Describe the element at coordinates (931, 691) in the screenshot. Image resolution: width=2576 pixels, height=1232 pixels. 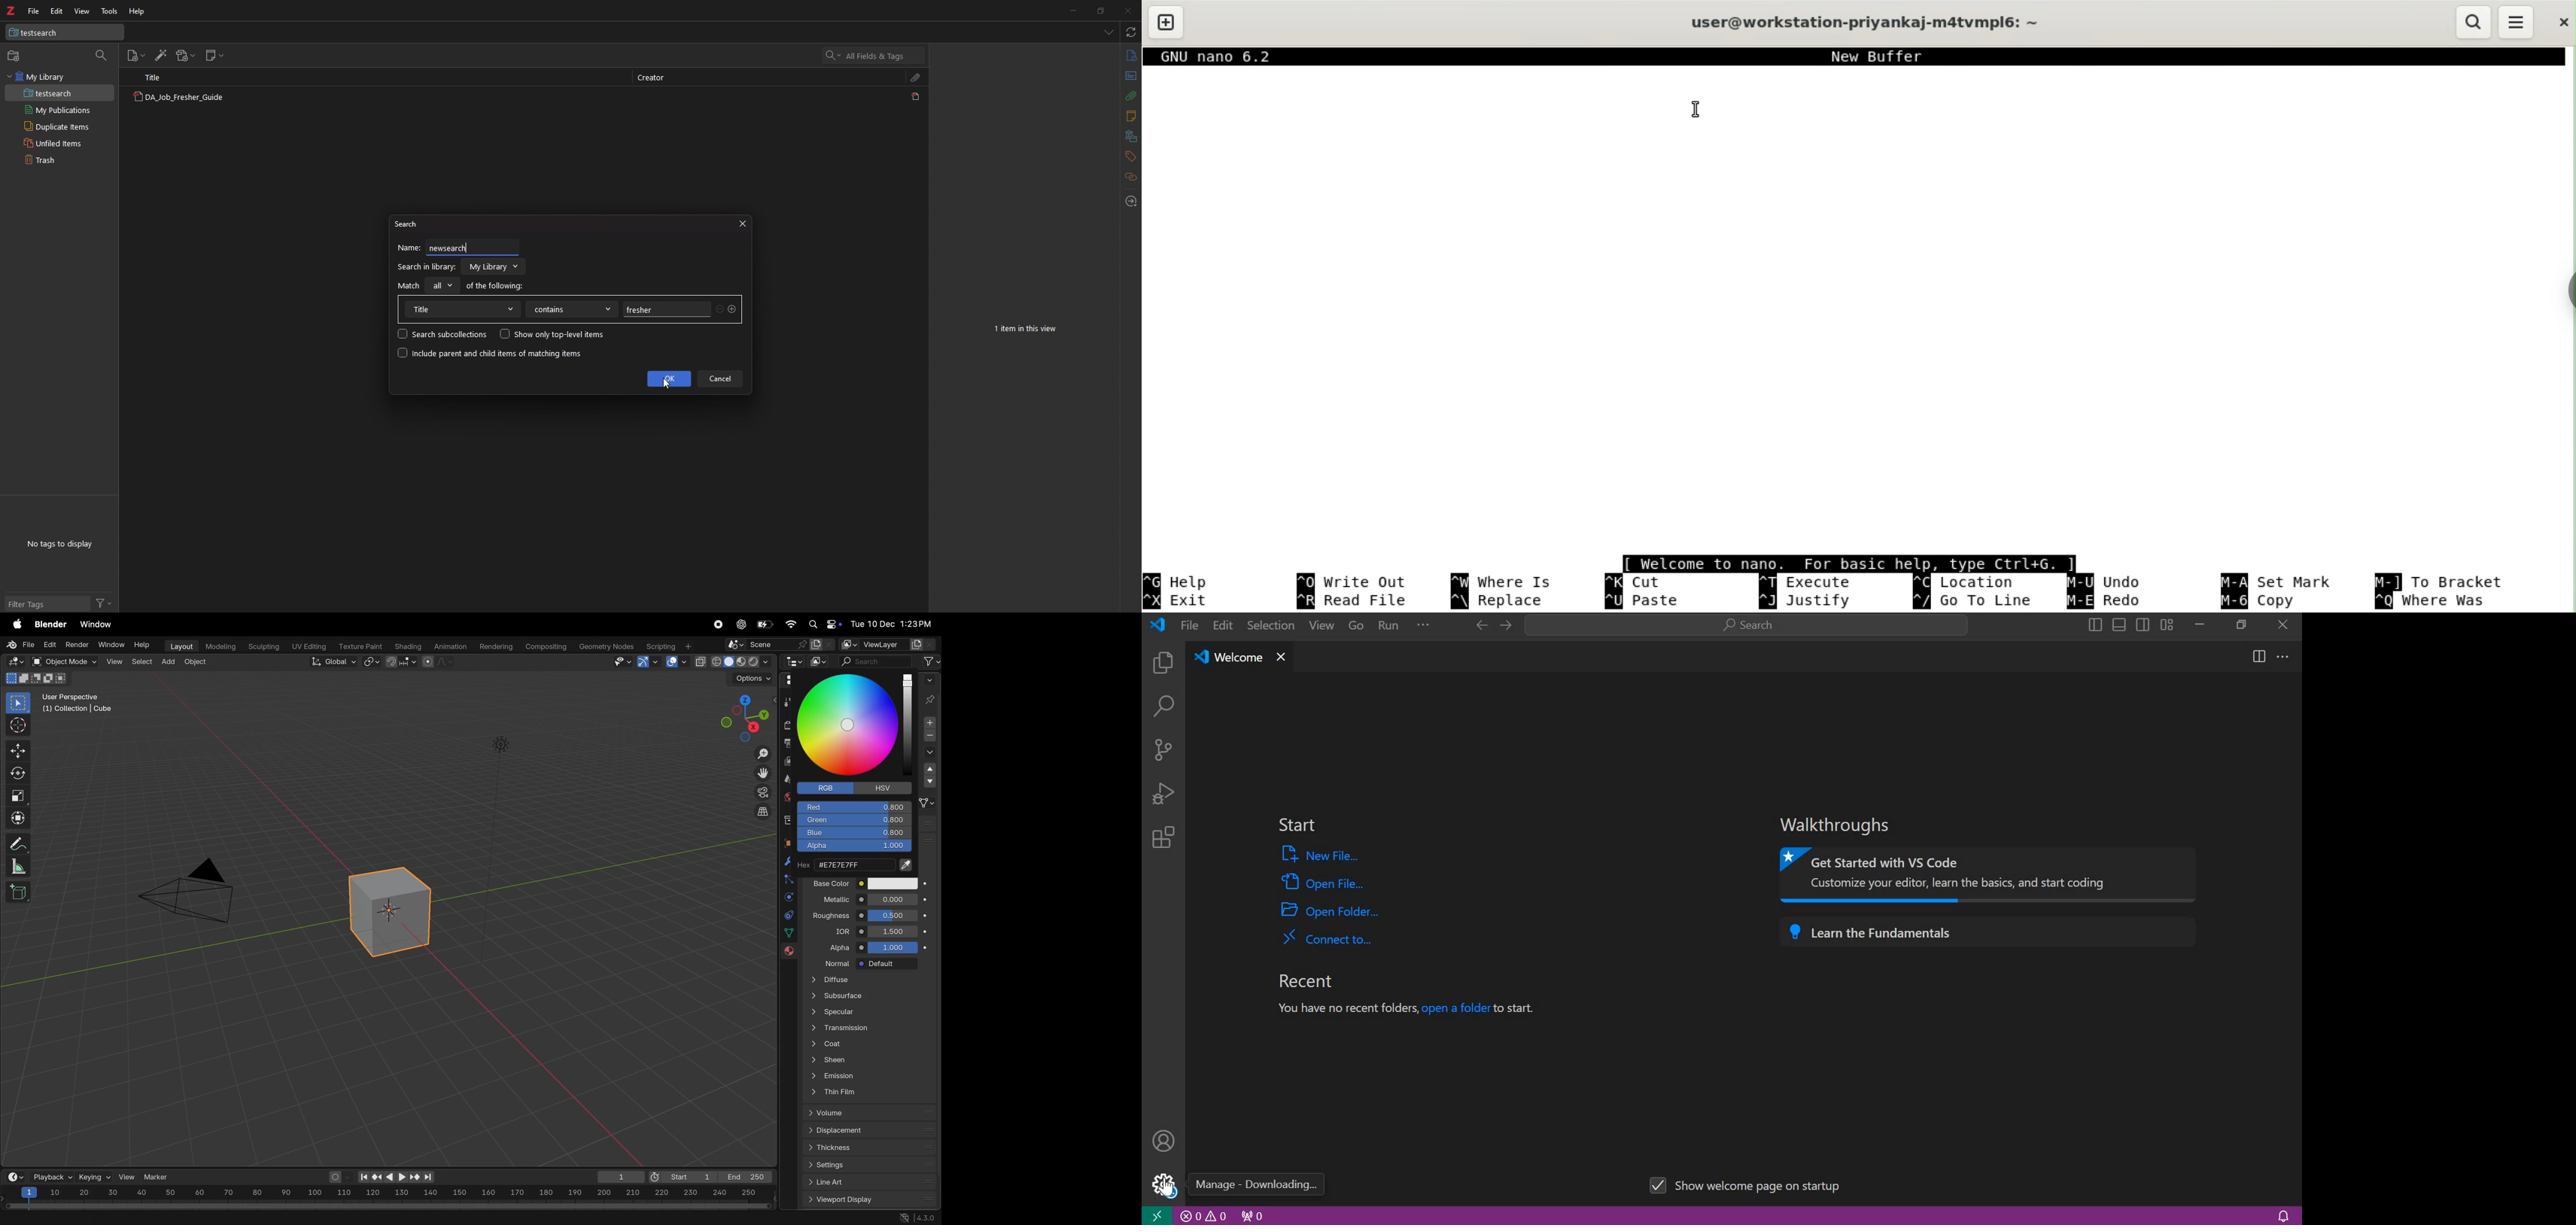
I see `pin` at that location.